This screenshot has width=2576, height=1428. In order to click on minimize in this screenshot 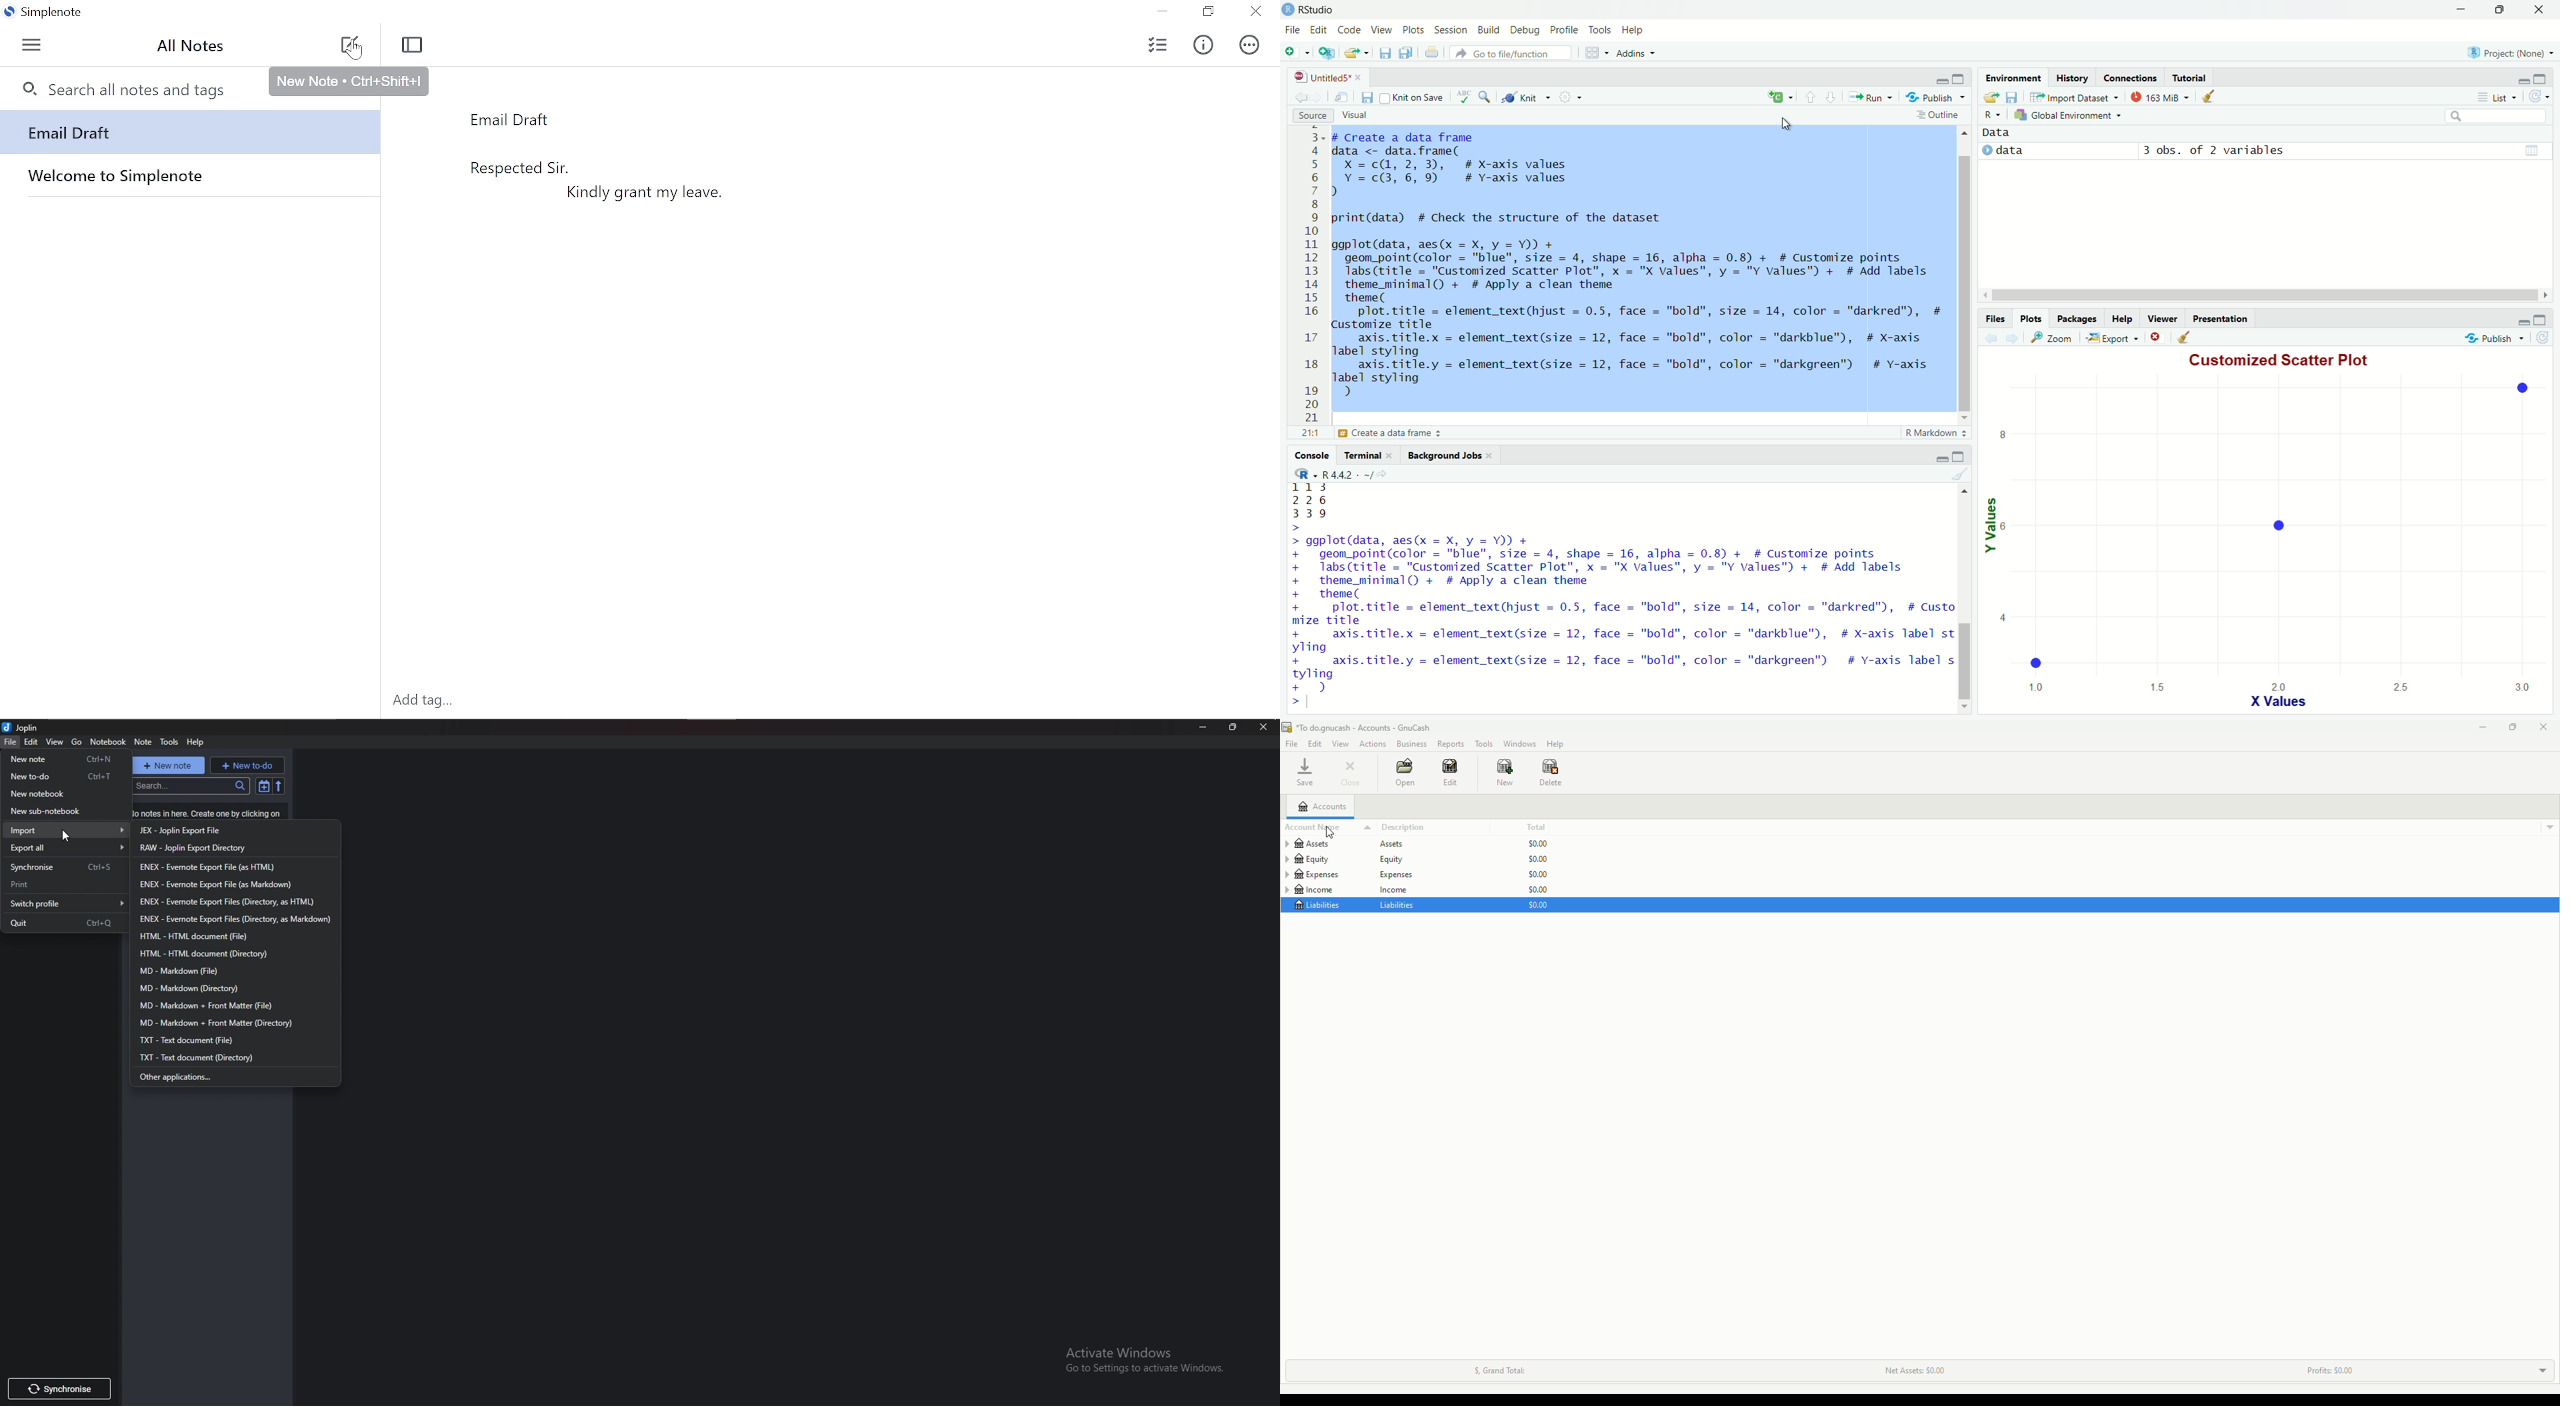, I will do `click(2521, 322)`.